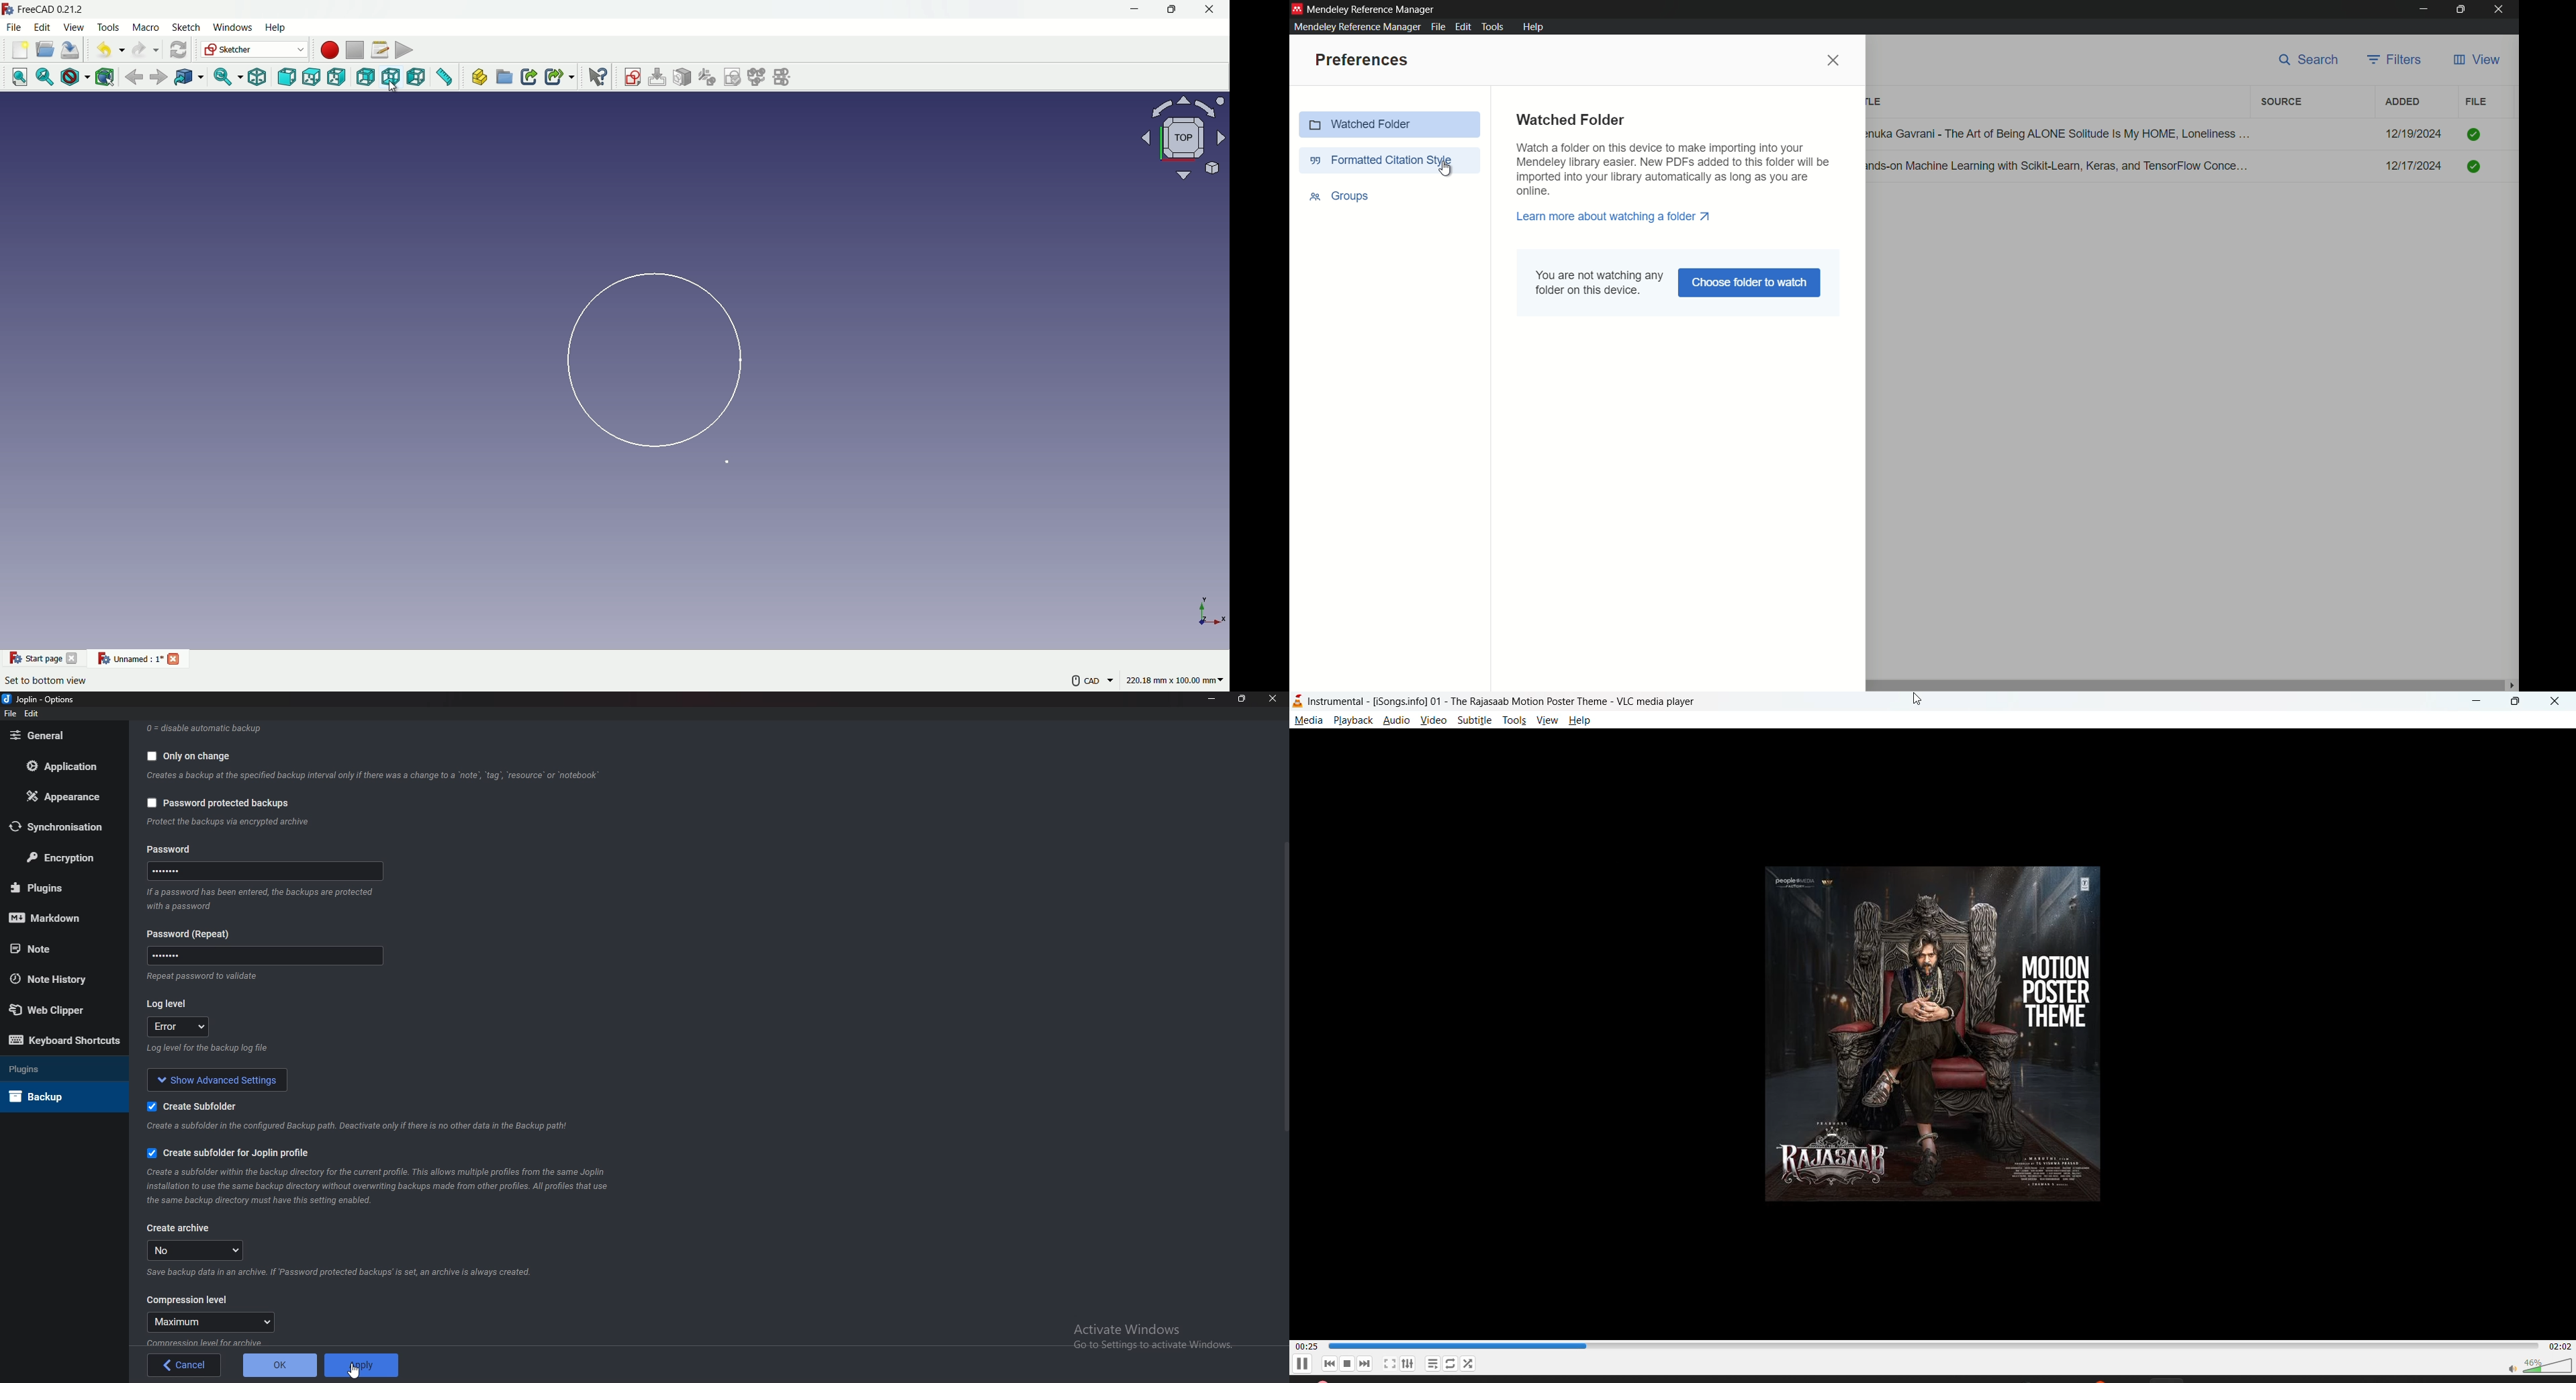 This screenshot has height=1400, width=2576. Describe the element at coordinates (260, 77) in the screenshot. I see `isometric view` at that location.